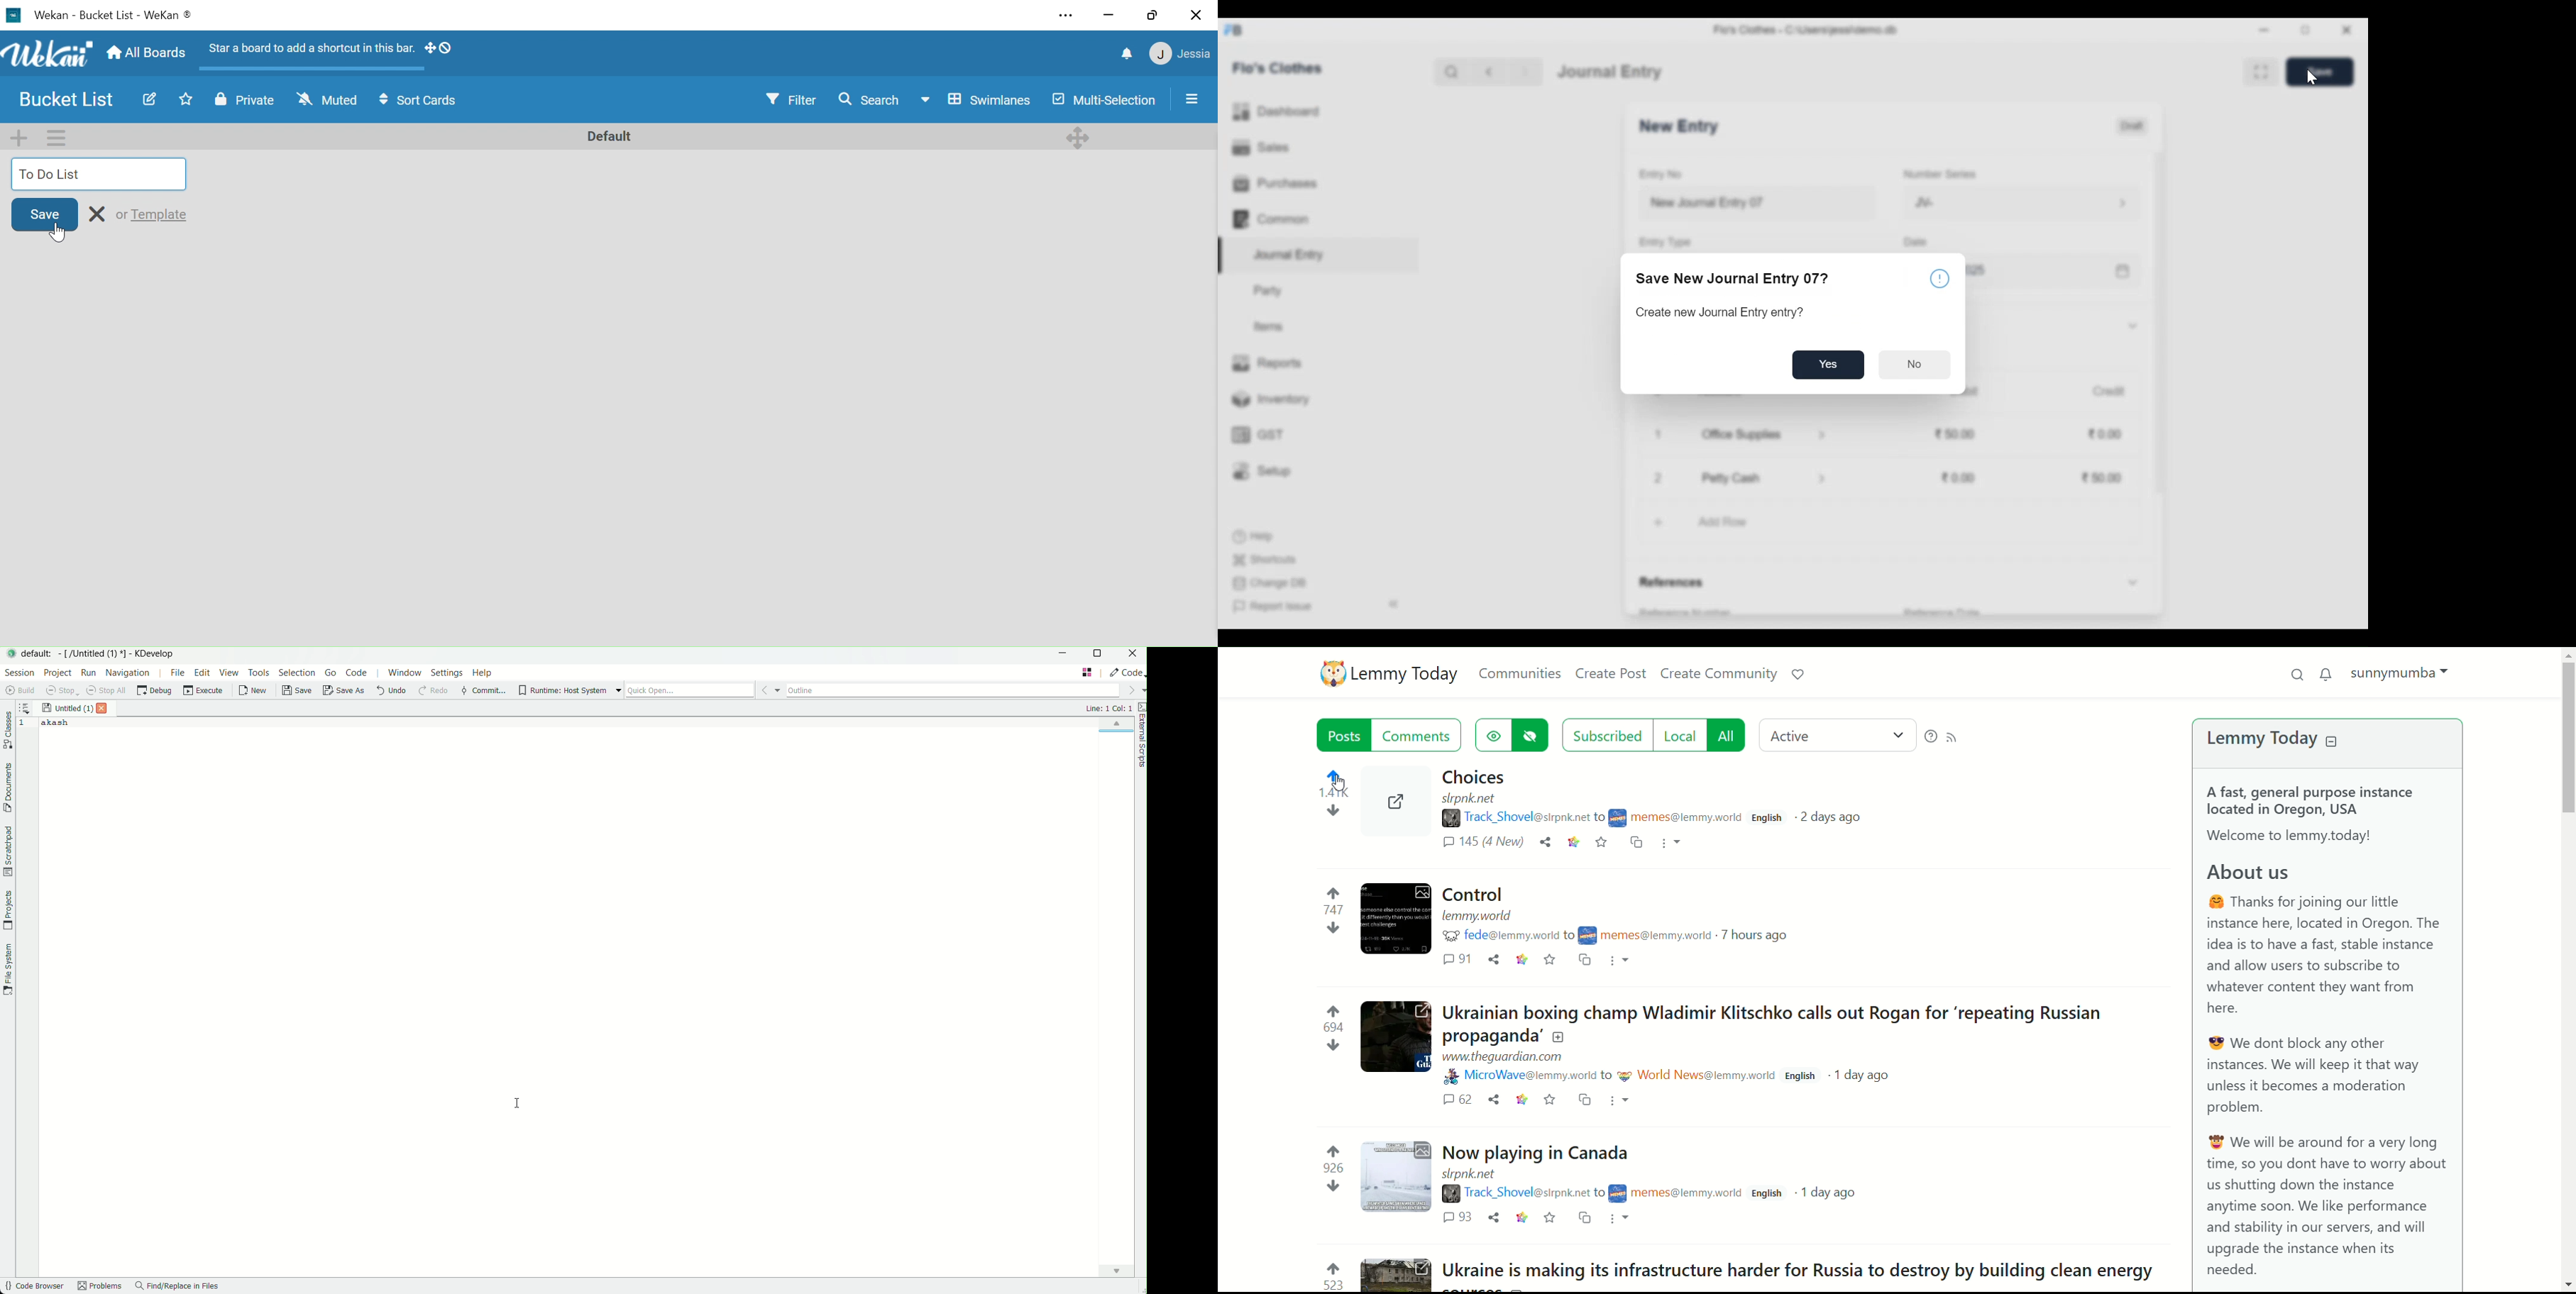 Image resolution: width=2576 pixels, height=1316 pixels. What do you see at coordinates (1533, 735) in the screenshot?
I see `hide hidden posts` at bounding box center [1533, 735].